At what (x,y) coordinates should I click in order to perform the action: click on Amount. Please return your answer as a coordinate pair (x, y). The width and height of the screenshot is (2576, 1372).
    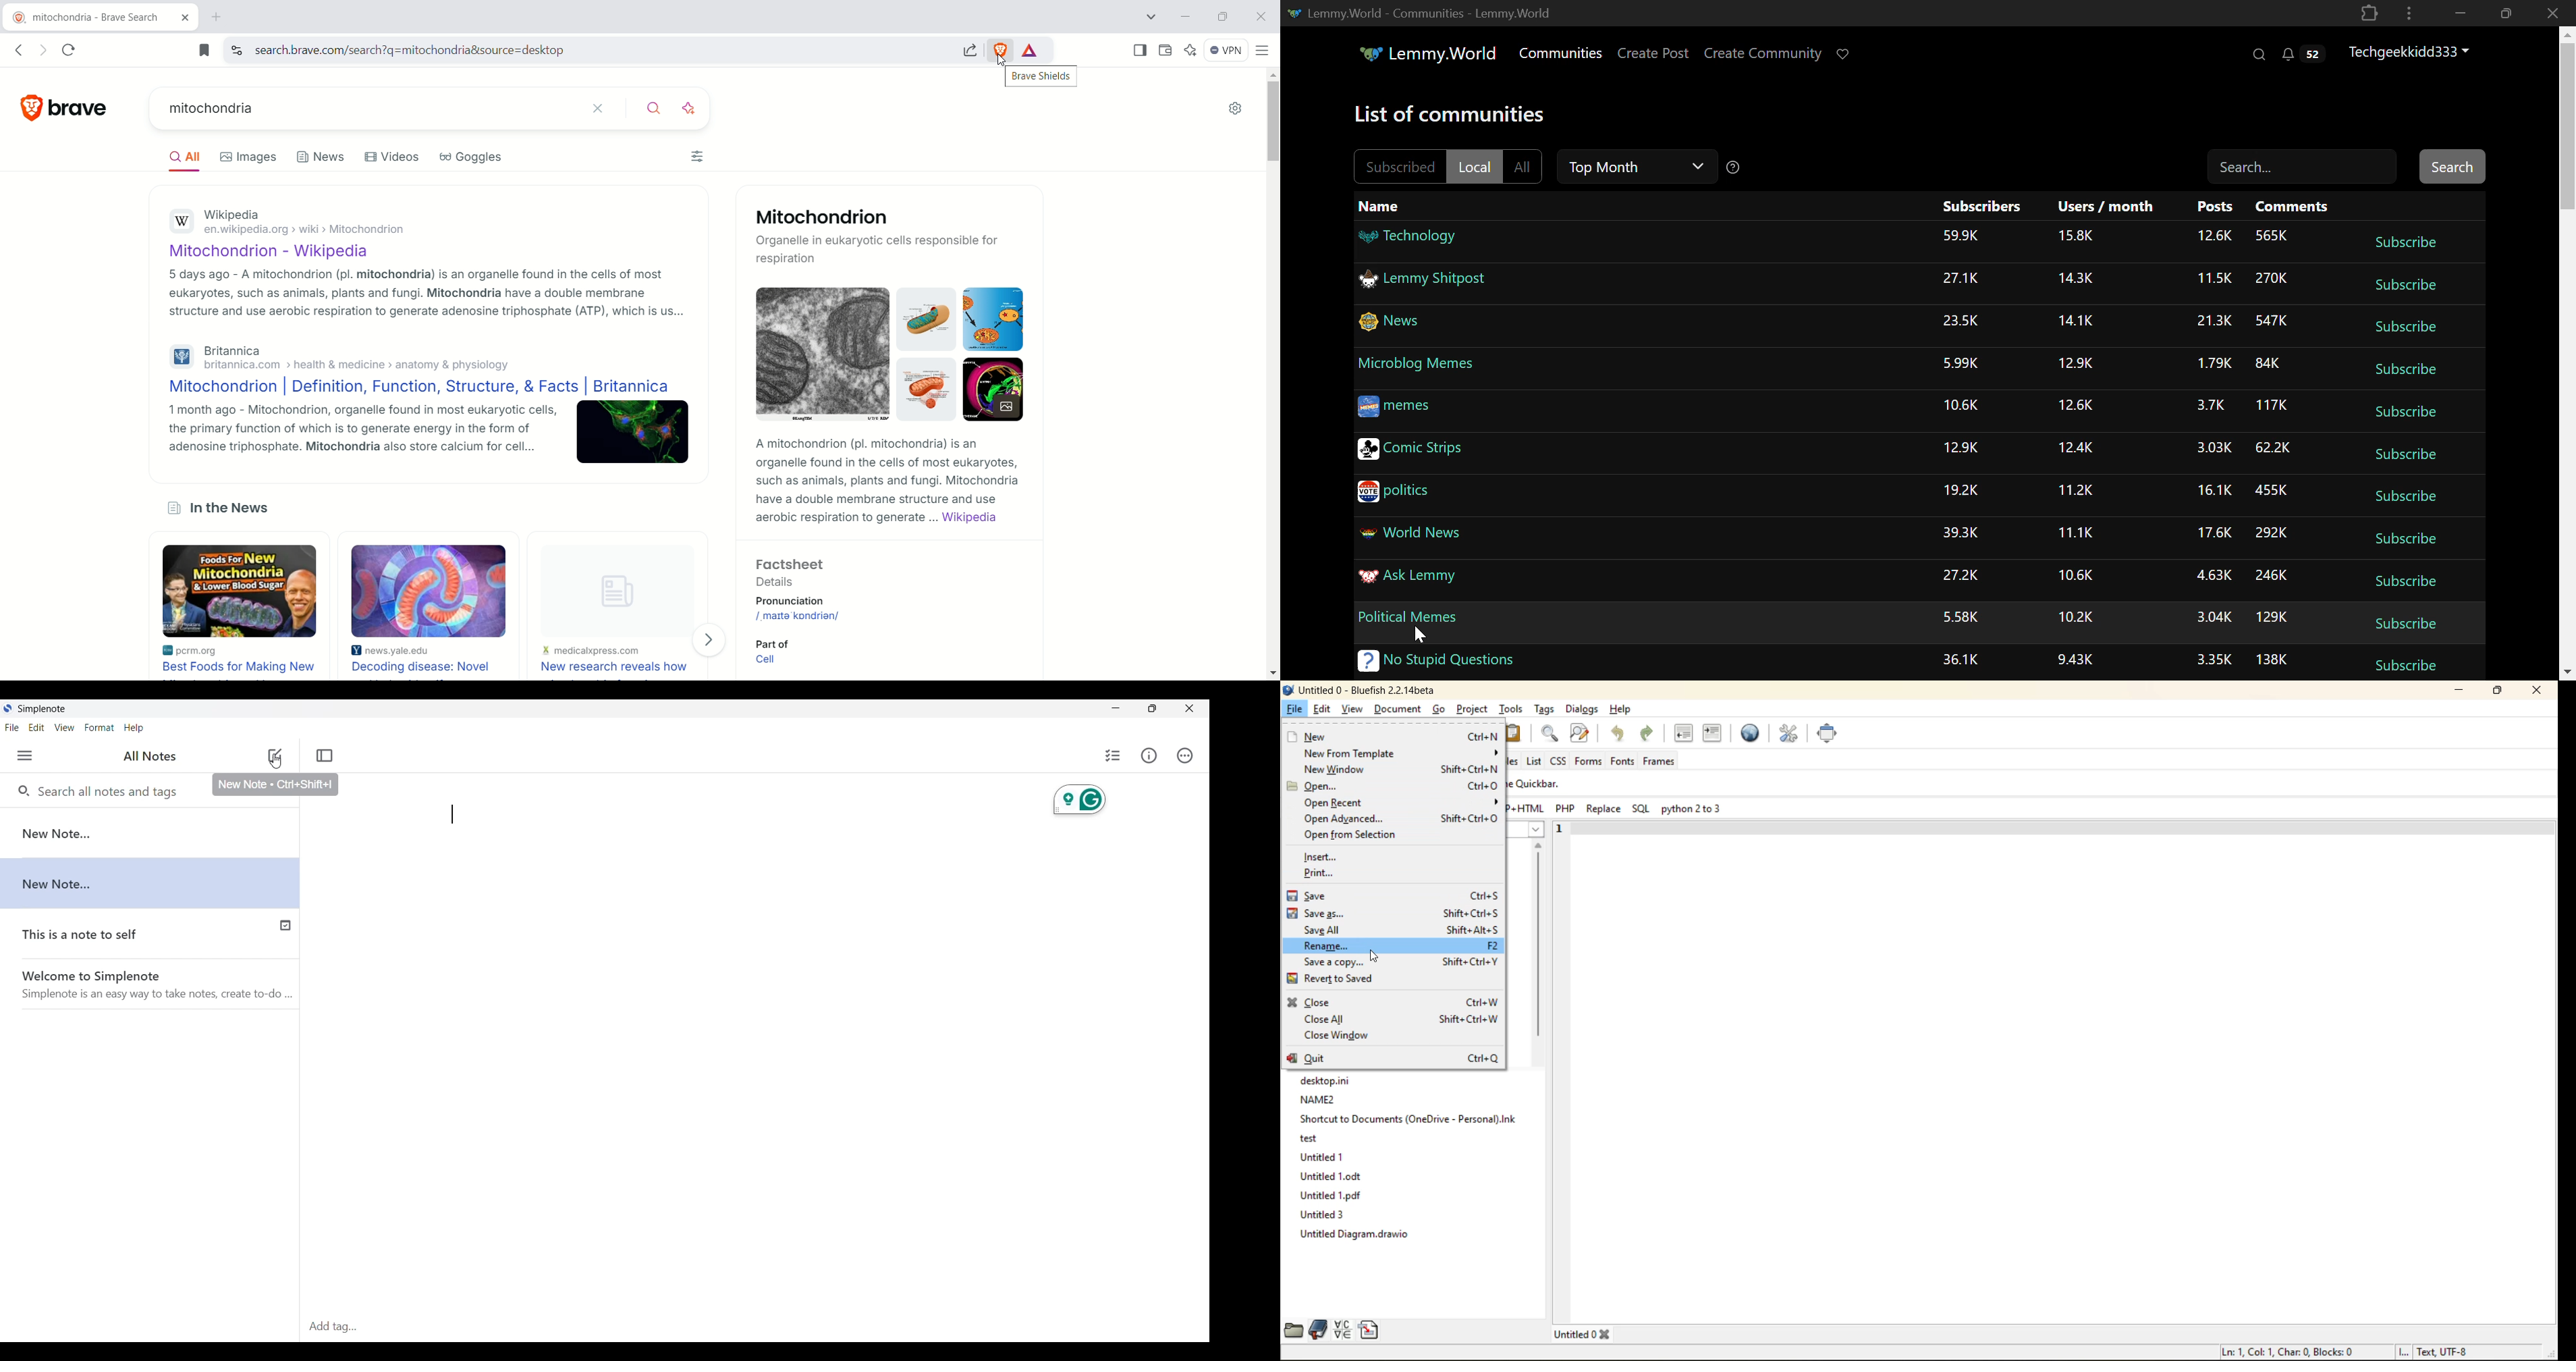
    Looking at the image, I should click on (2075, 660).